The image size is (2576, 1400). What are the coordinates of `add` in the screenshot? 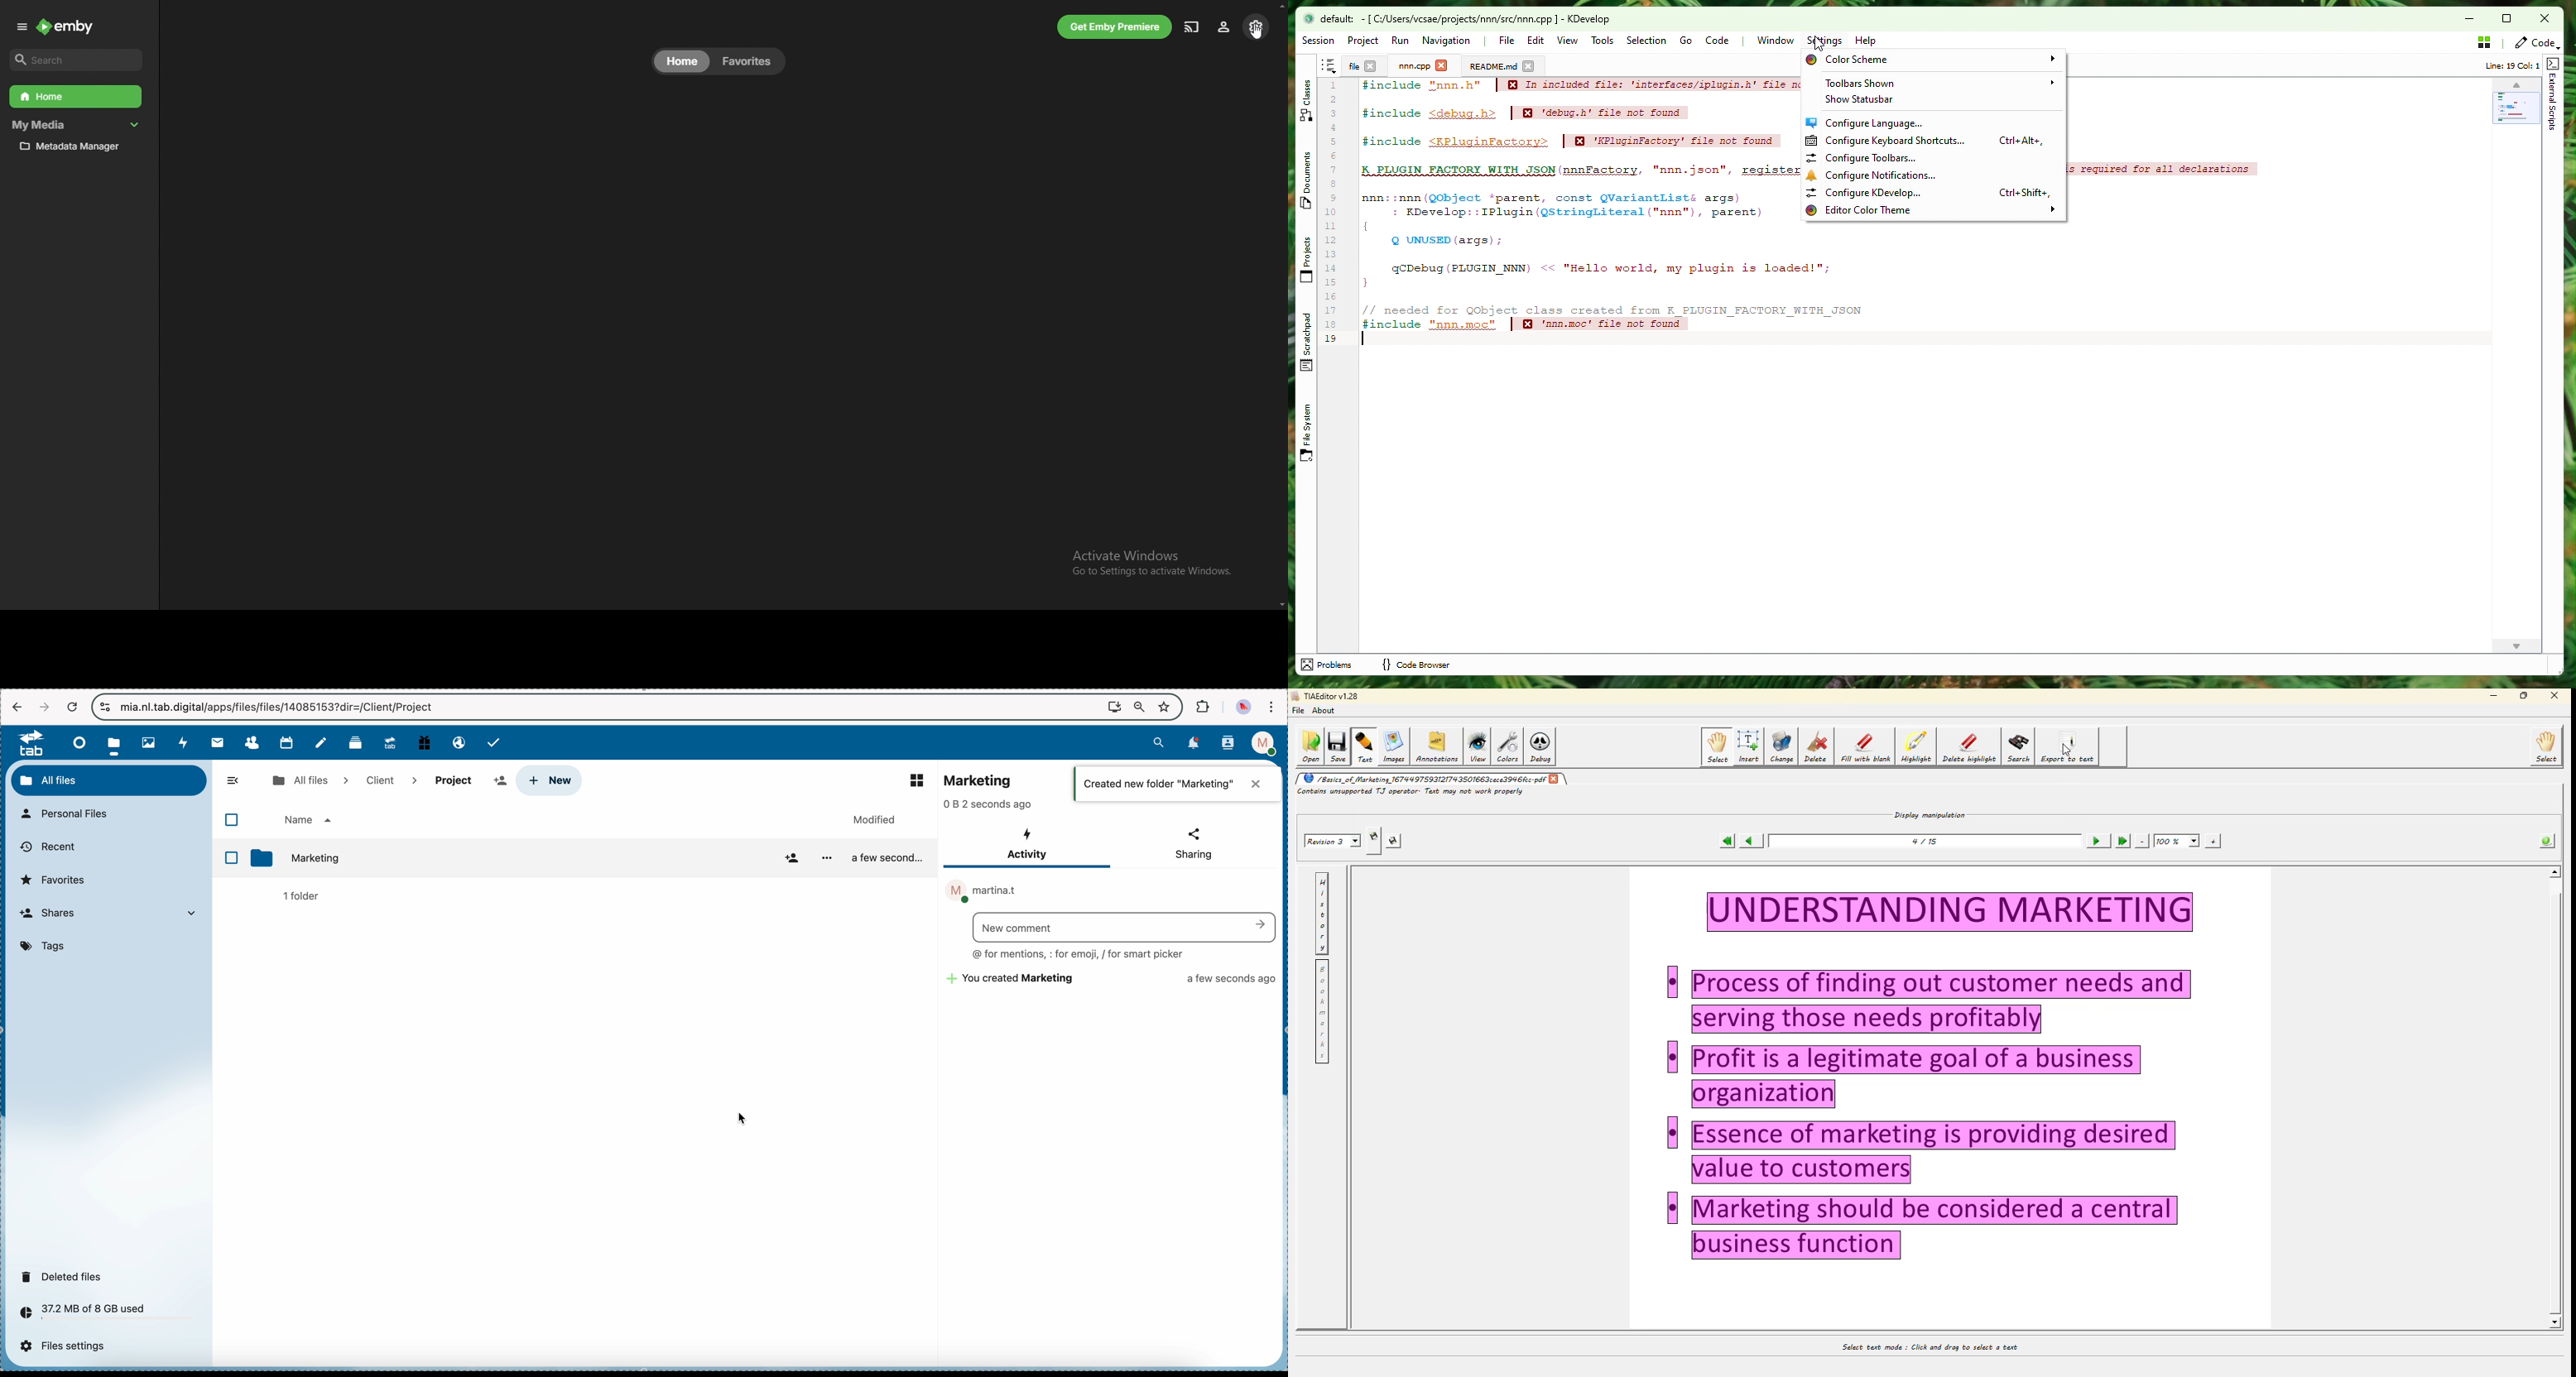 It's located at (788, 859).